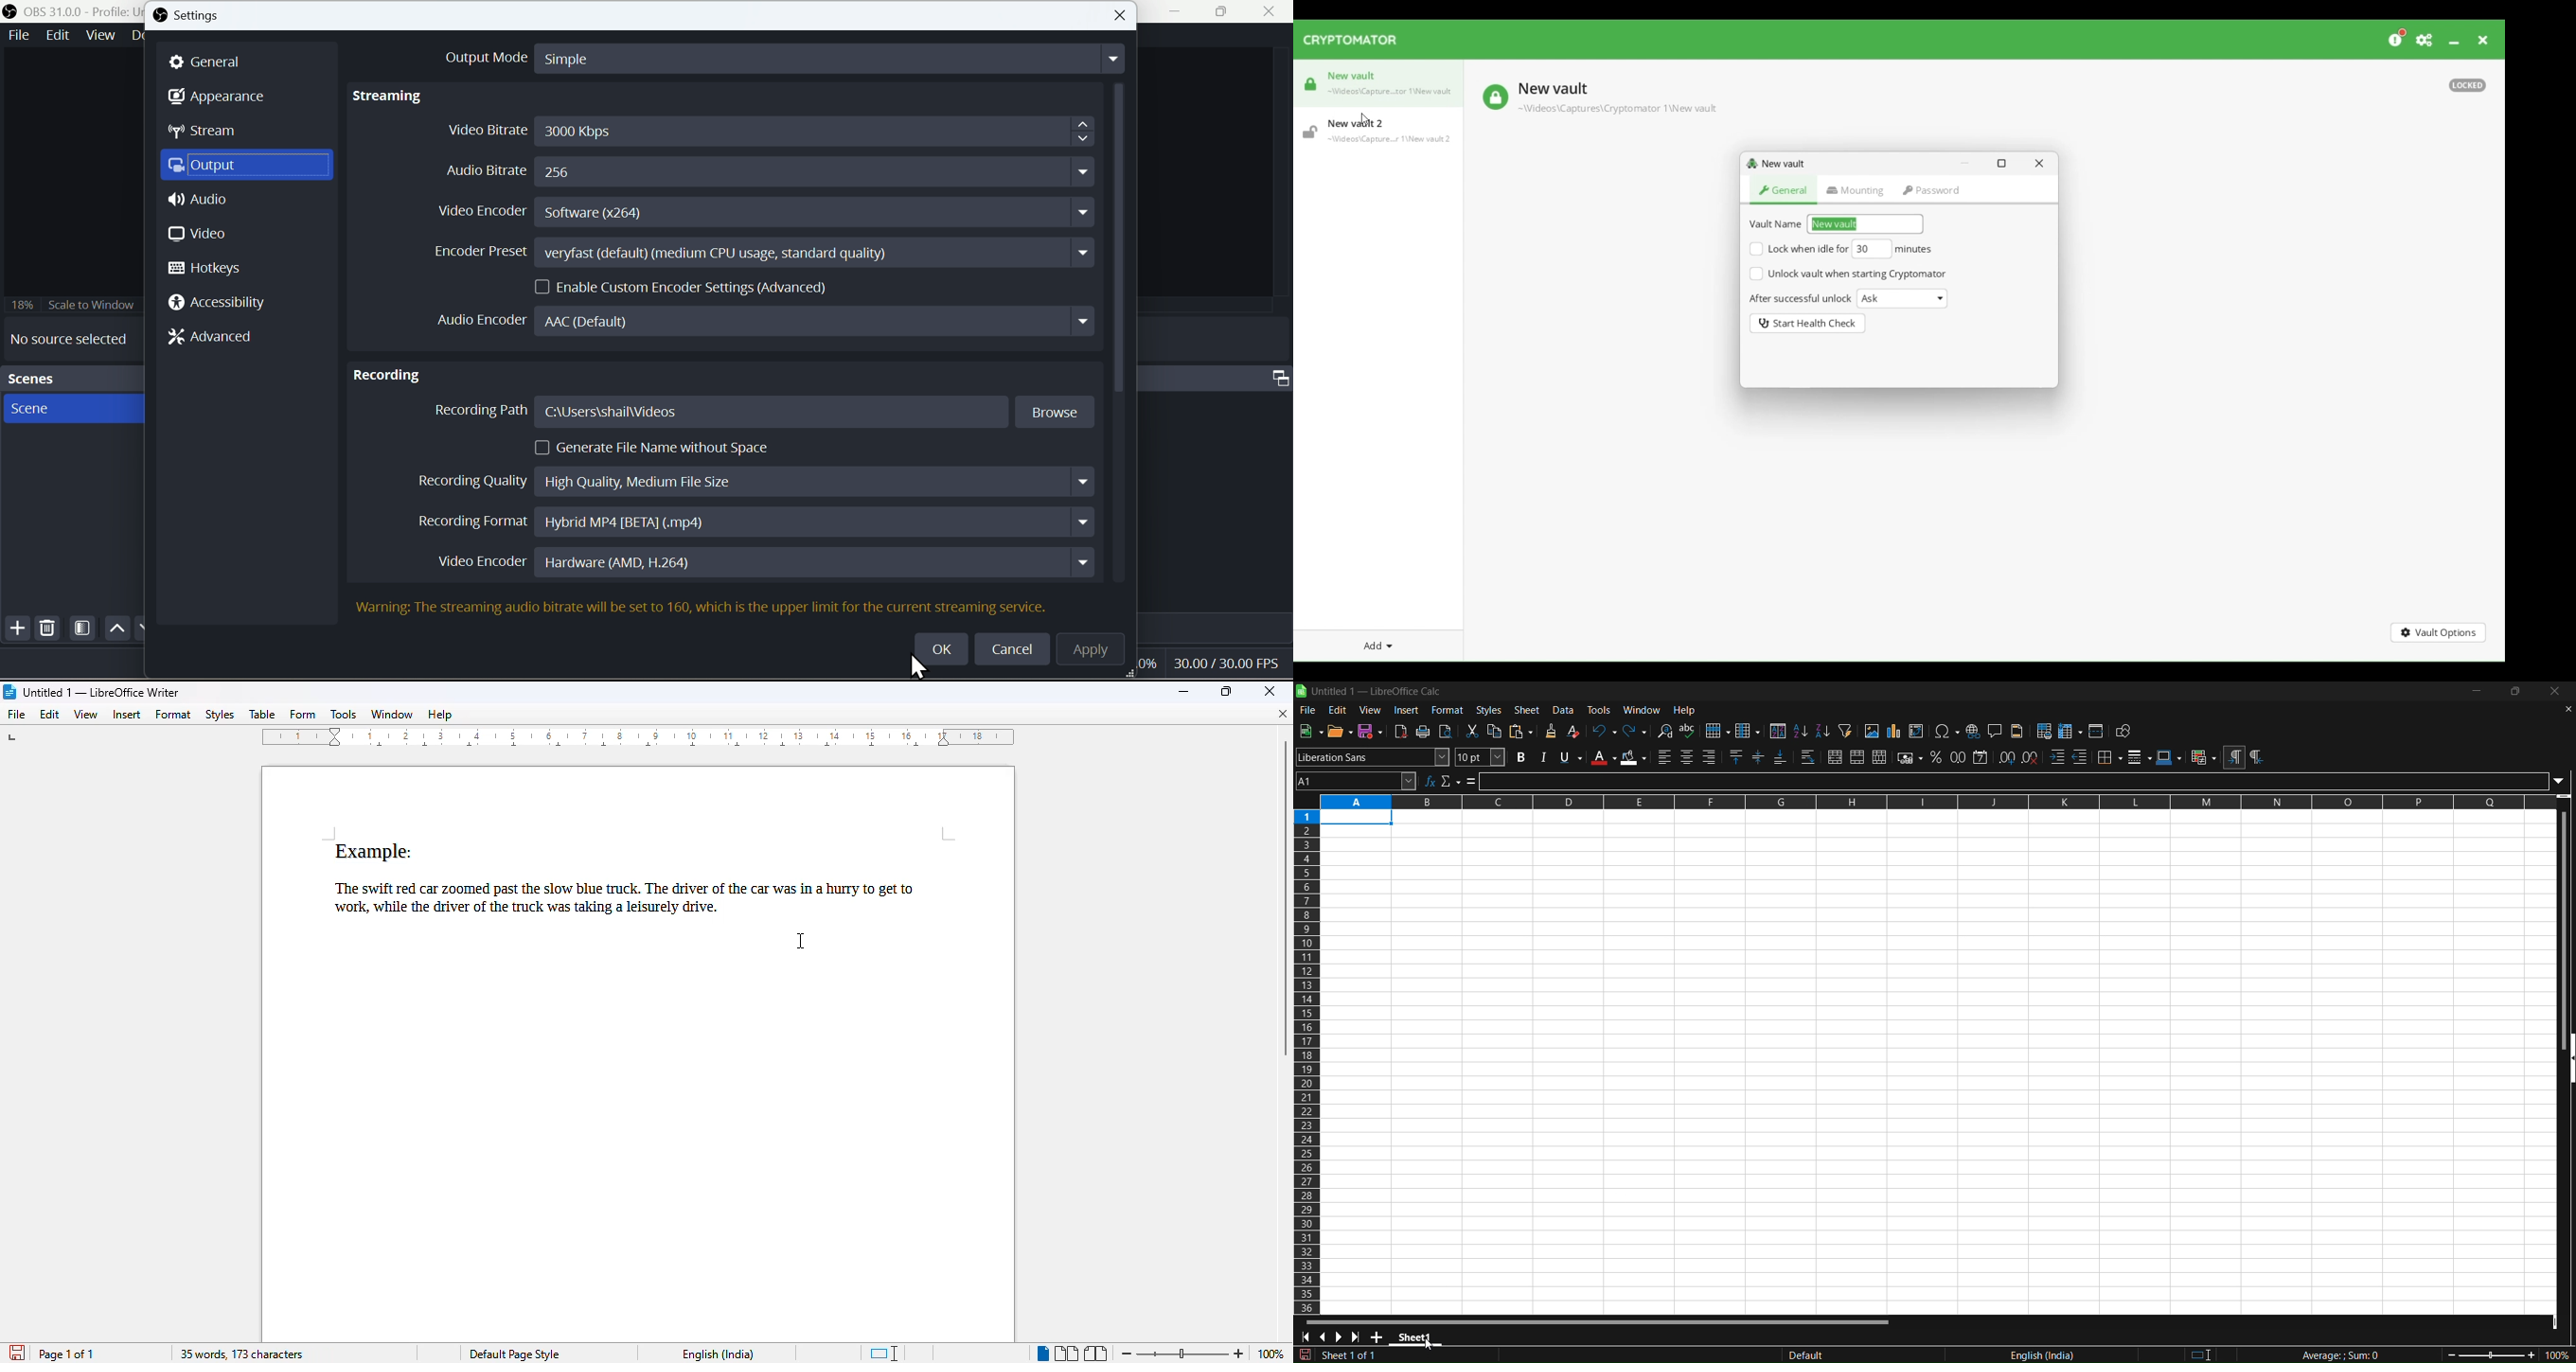 The height and width of the screenshot is (1372, 2576). What do you see at coordinates (2081, 757) in the screenshot?
I see `decrease indent` at bounding box center [2081, 757].